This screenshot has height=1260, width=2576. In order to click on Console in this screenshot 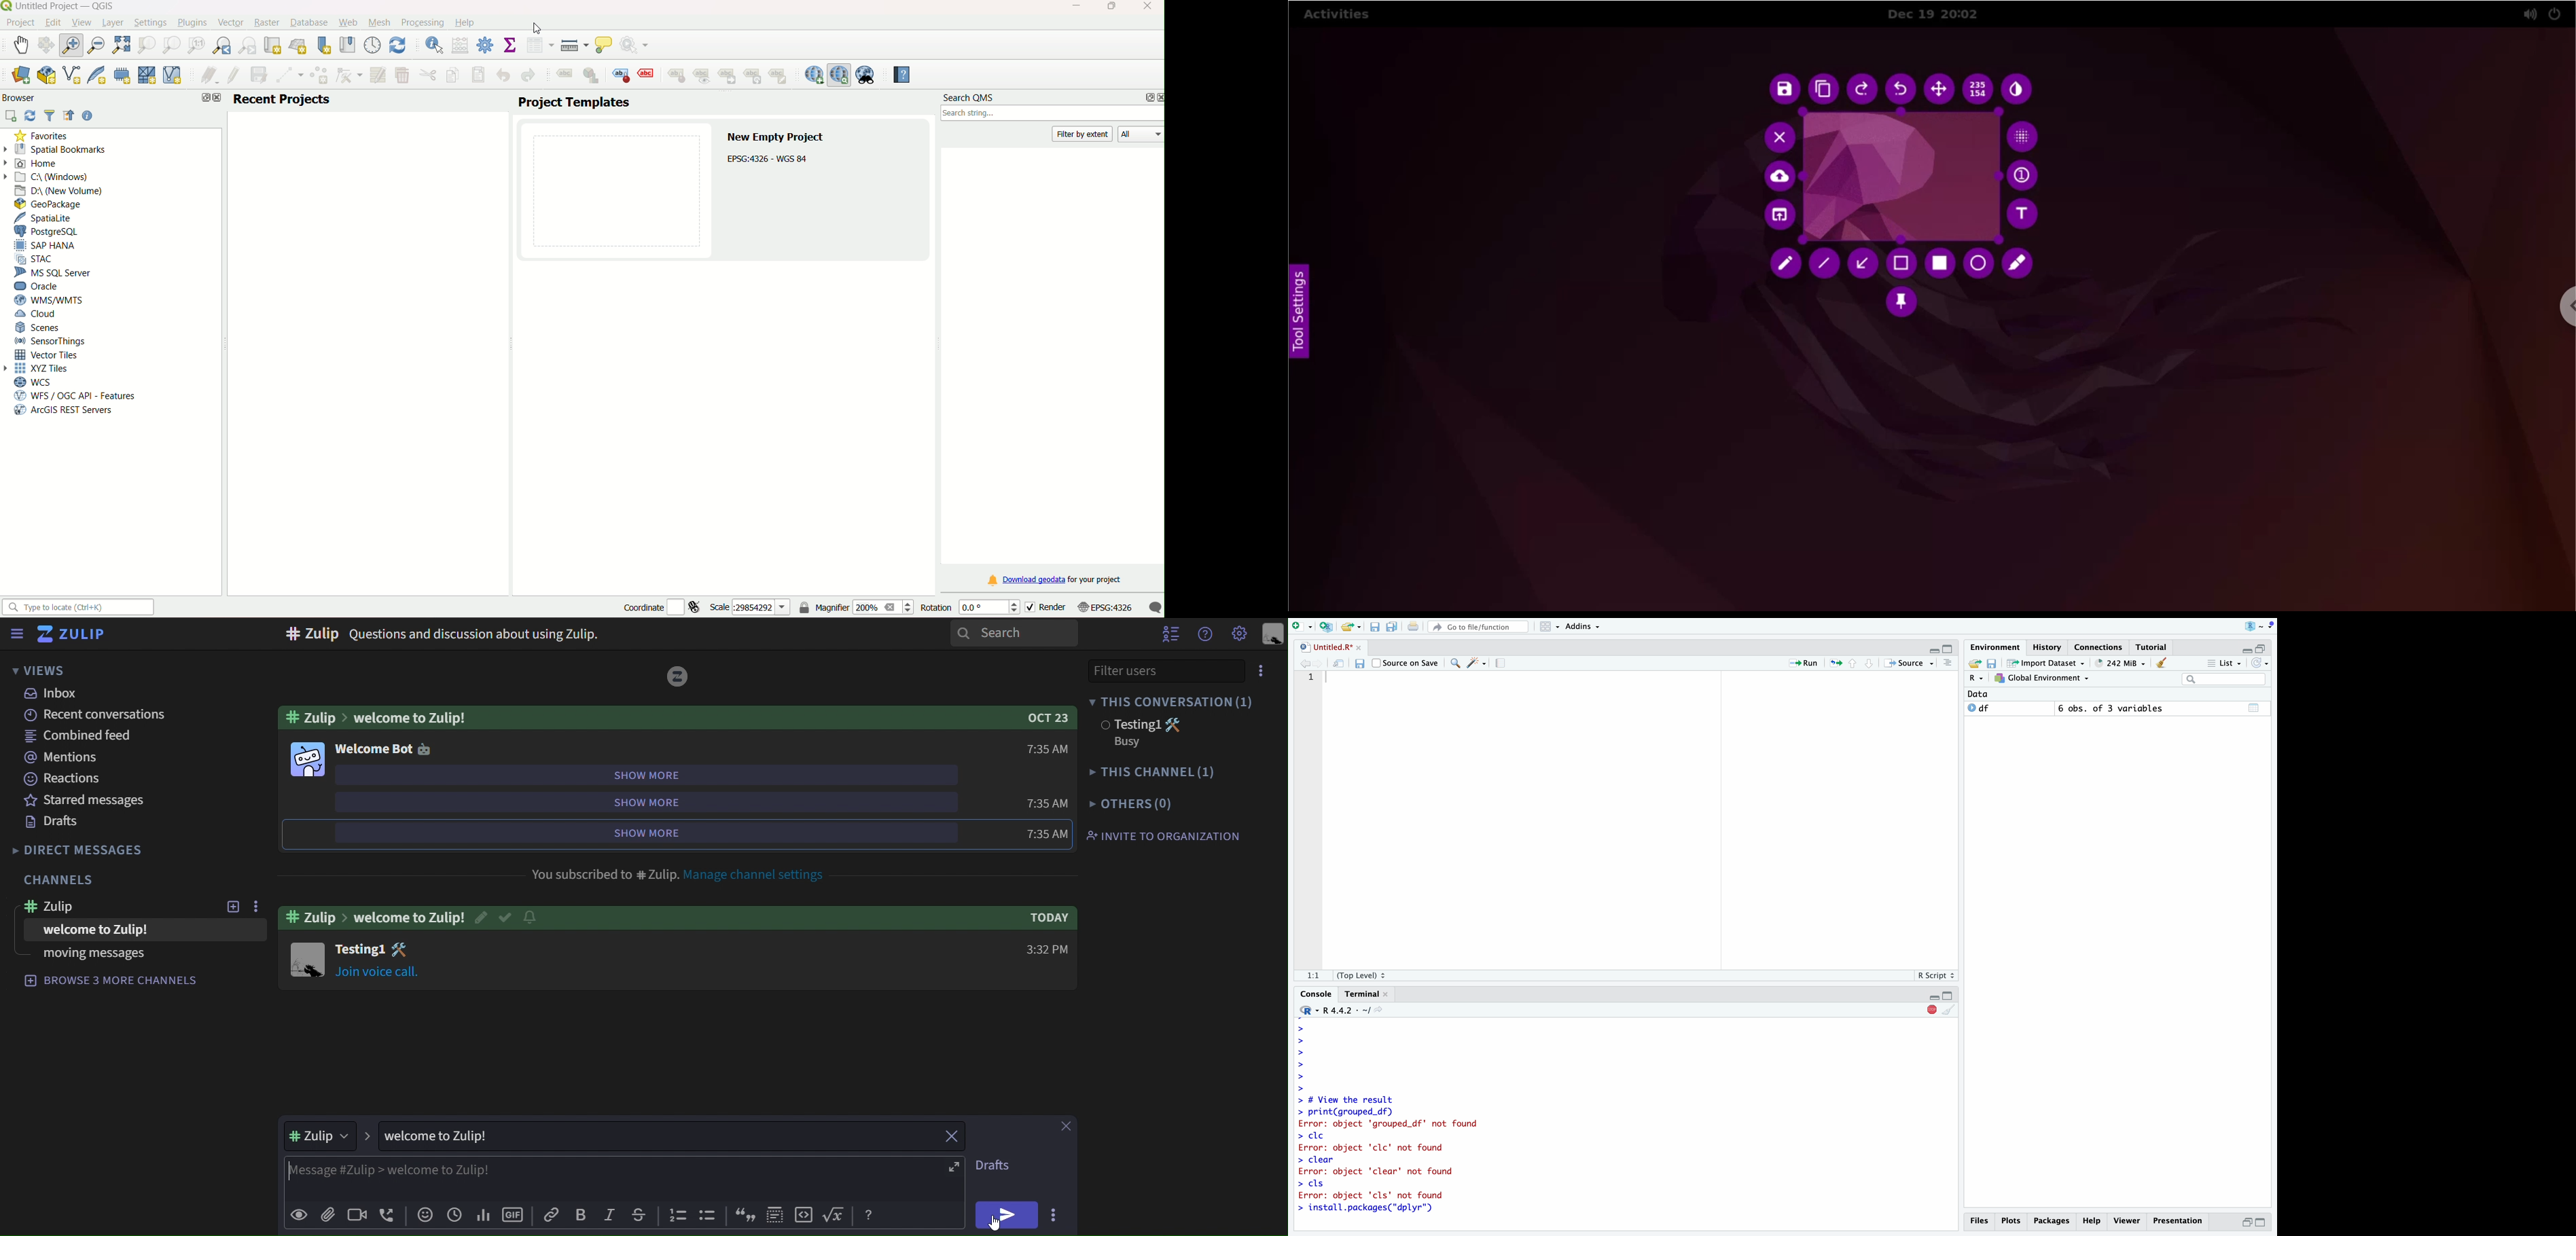, I will do `click(1317, 994)`.